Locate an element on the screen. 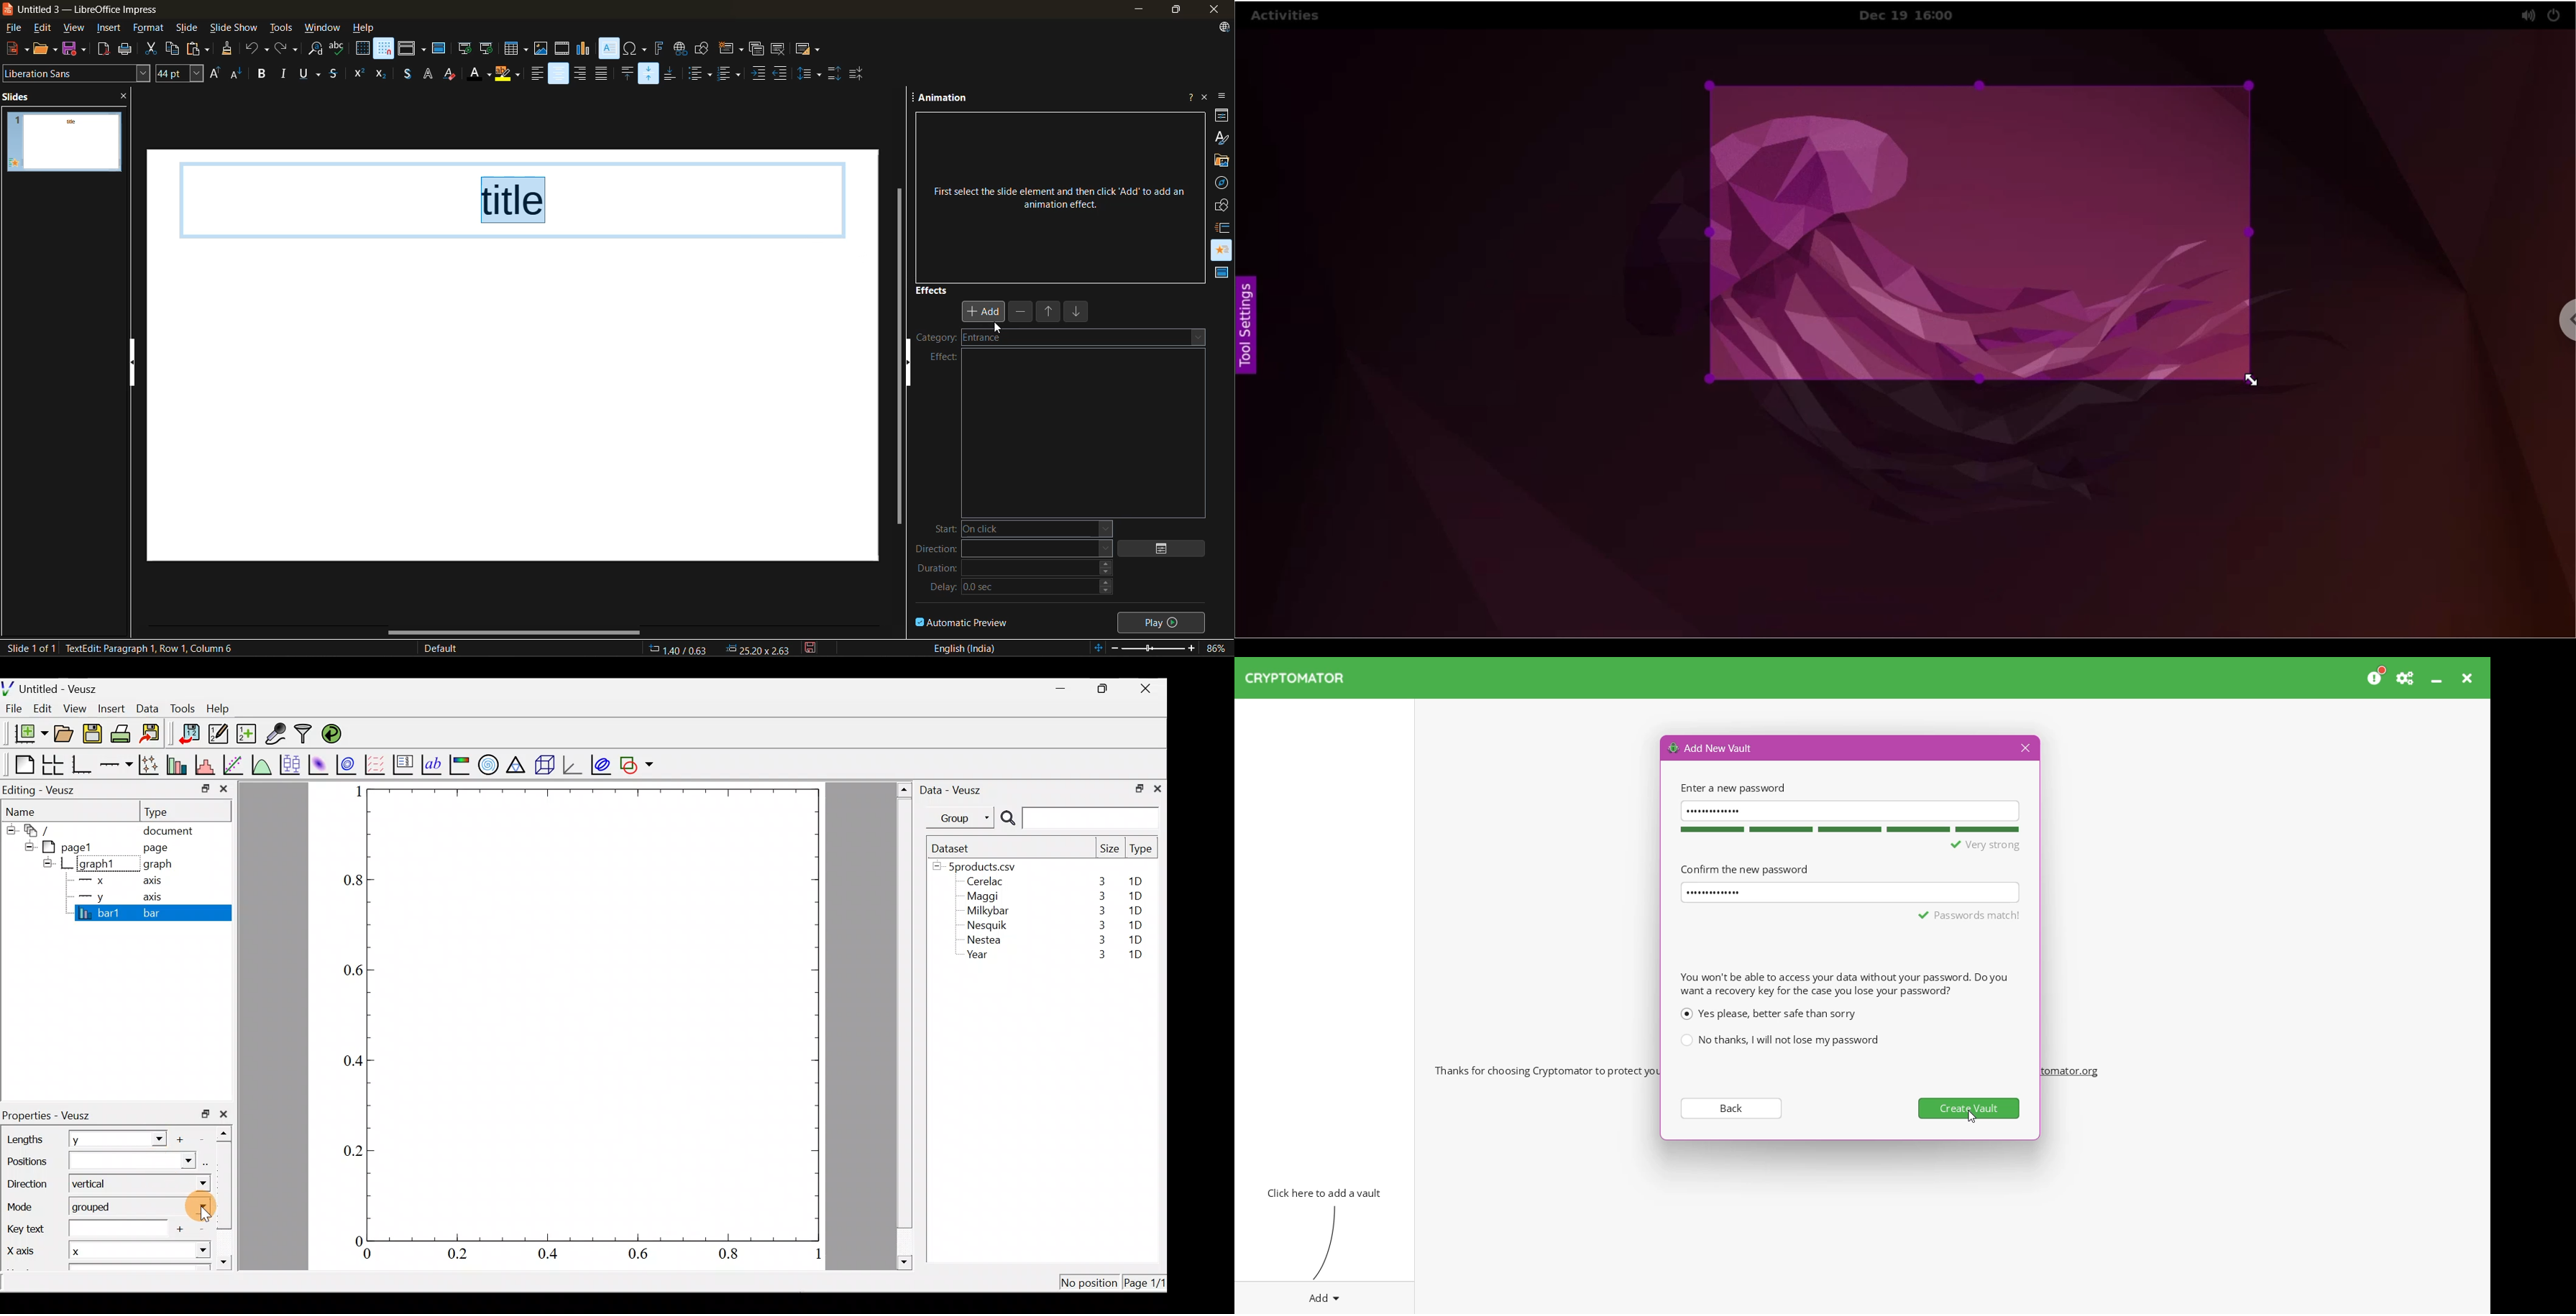 This screenshot has height=1316, width=2576. effects is located at coordinates (932, 289).